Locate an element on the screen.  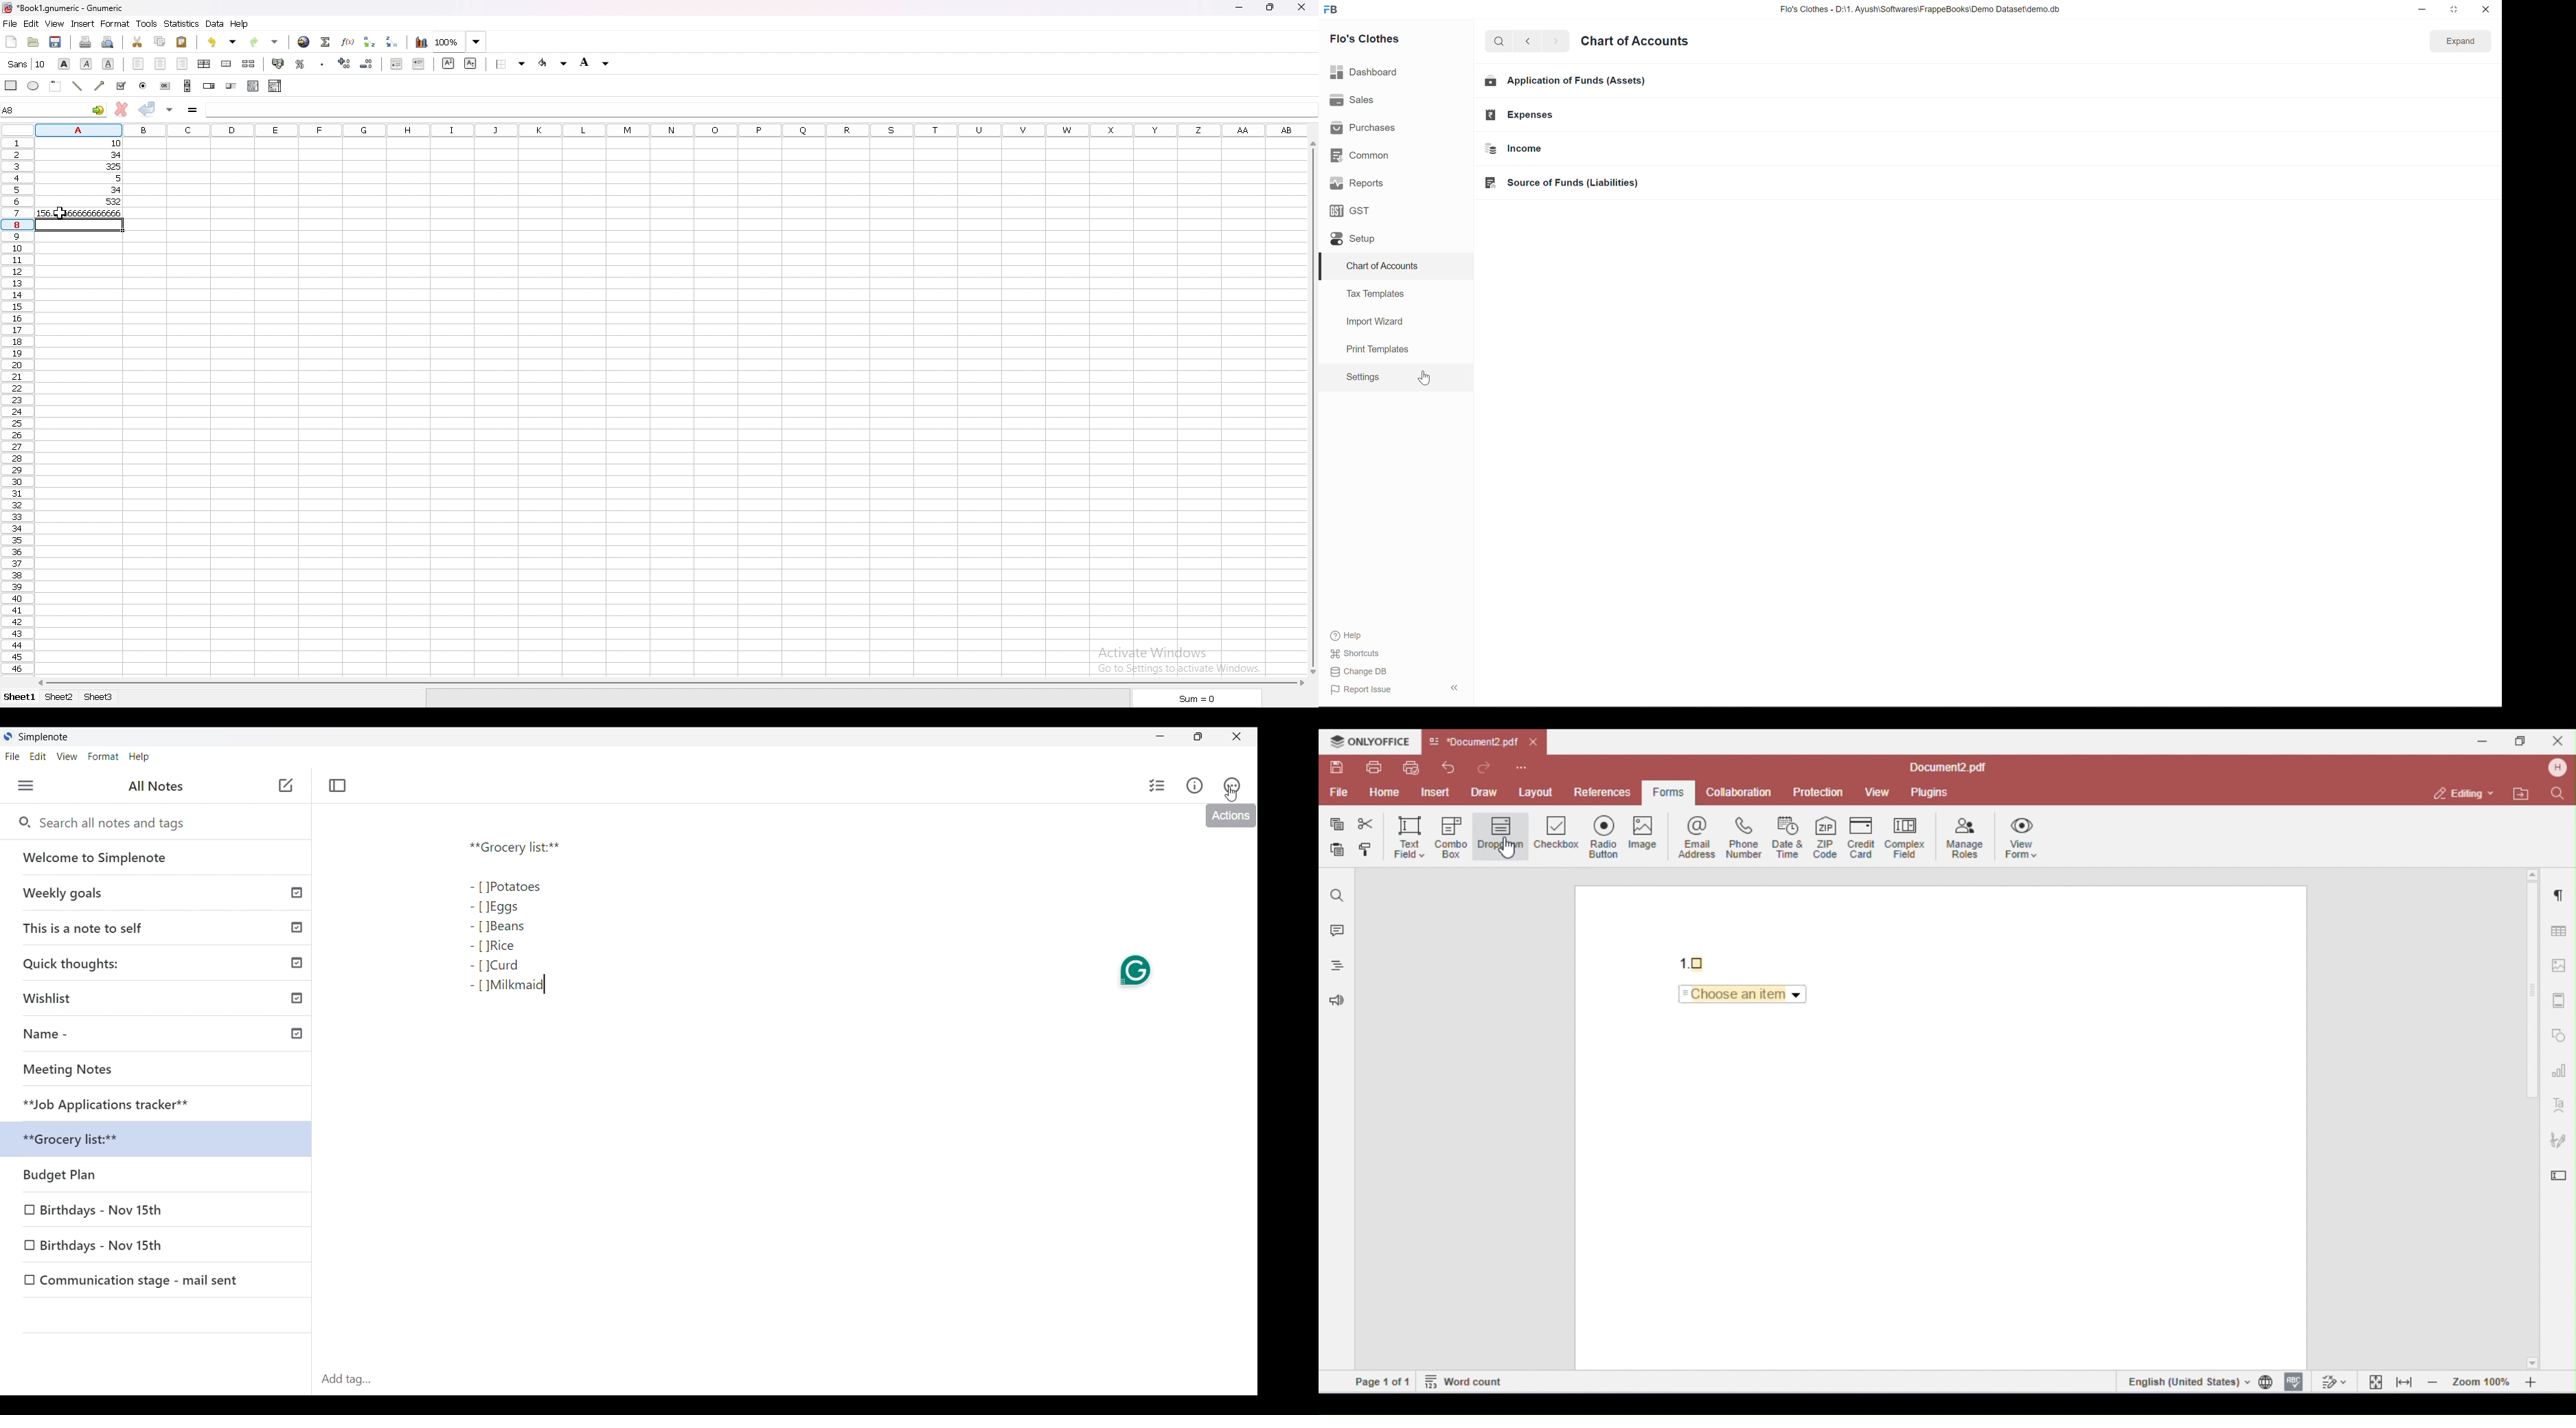
slider is located at coordinates (231, 86).